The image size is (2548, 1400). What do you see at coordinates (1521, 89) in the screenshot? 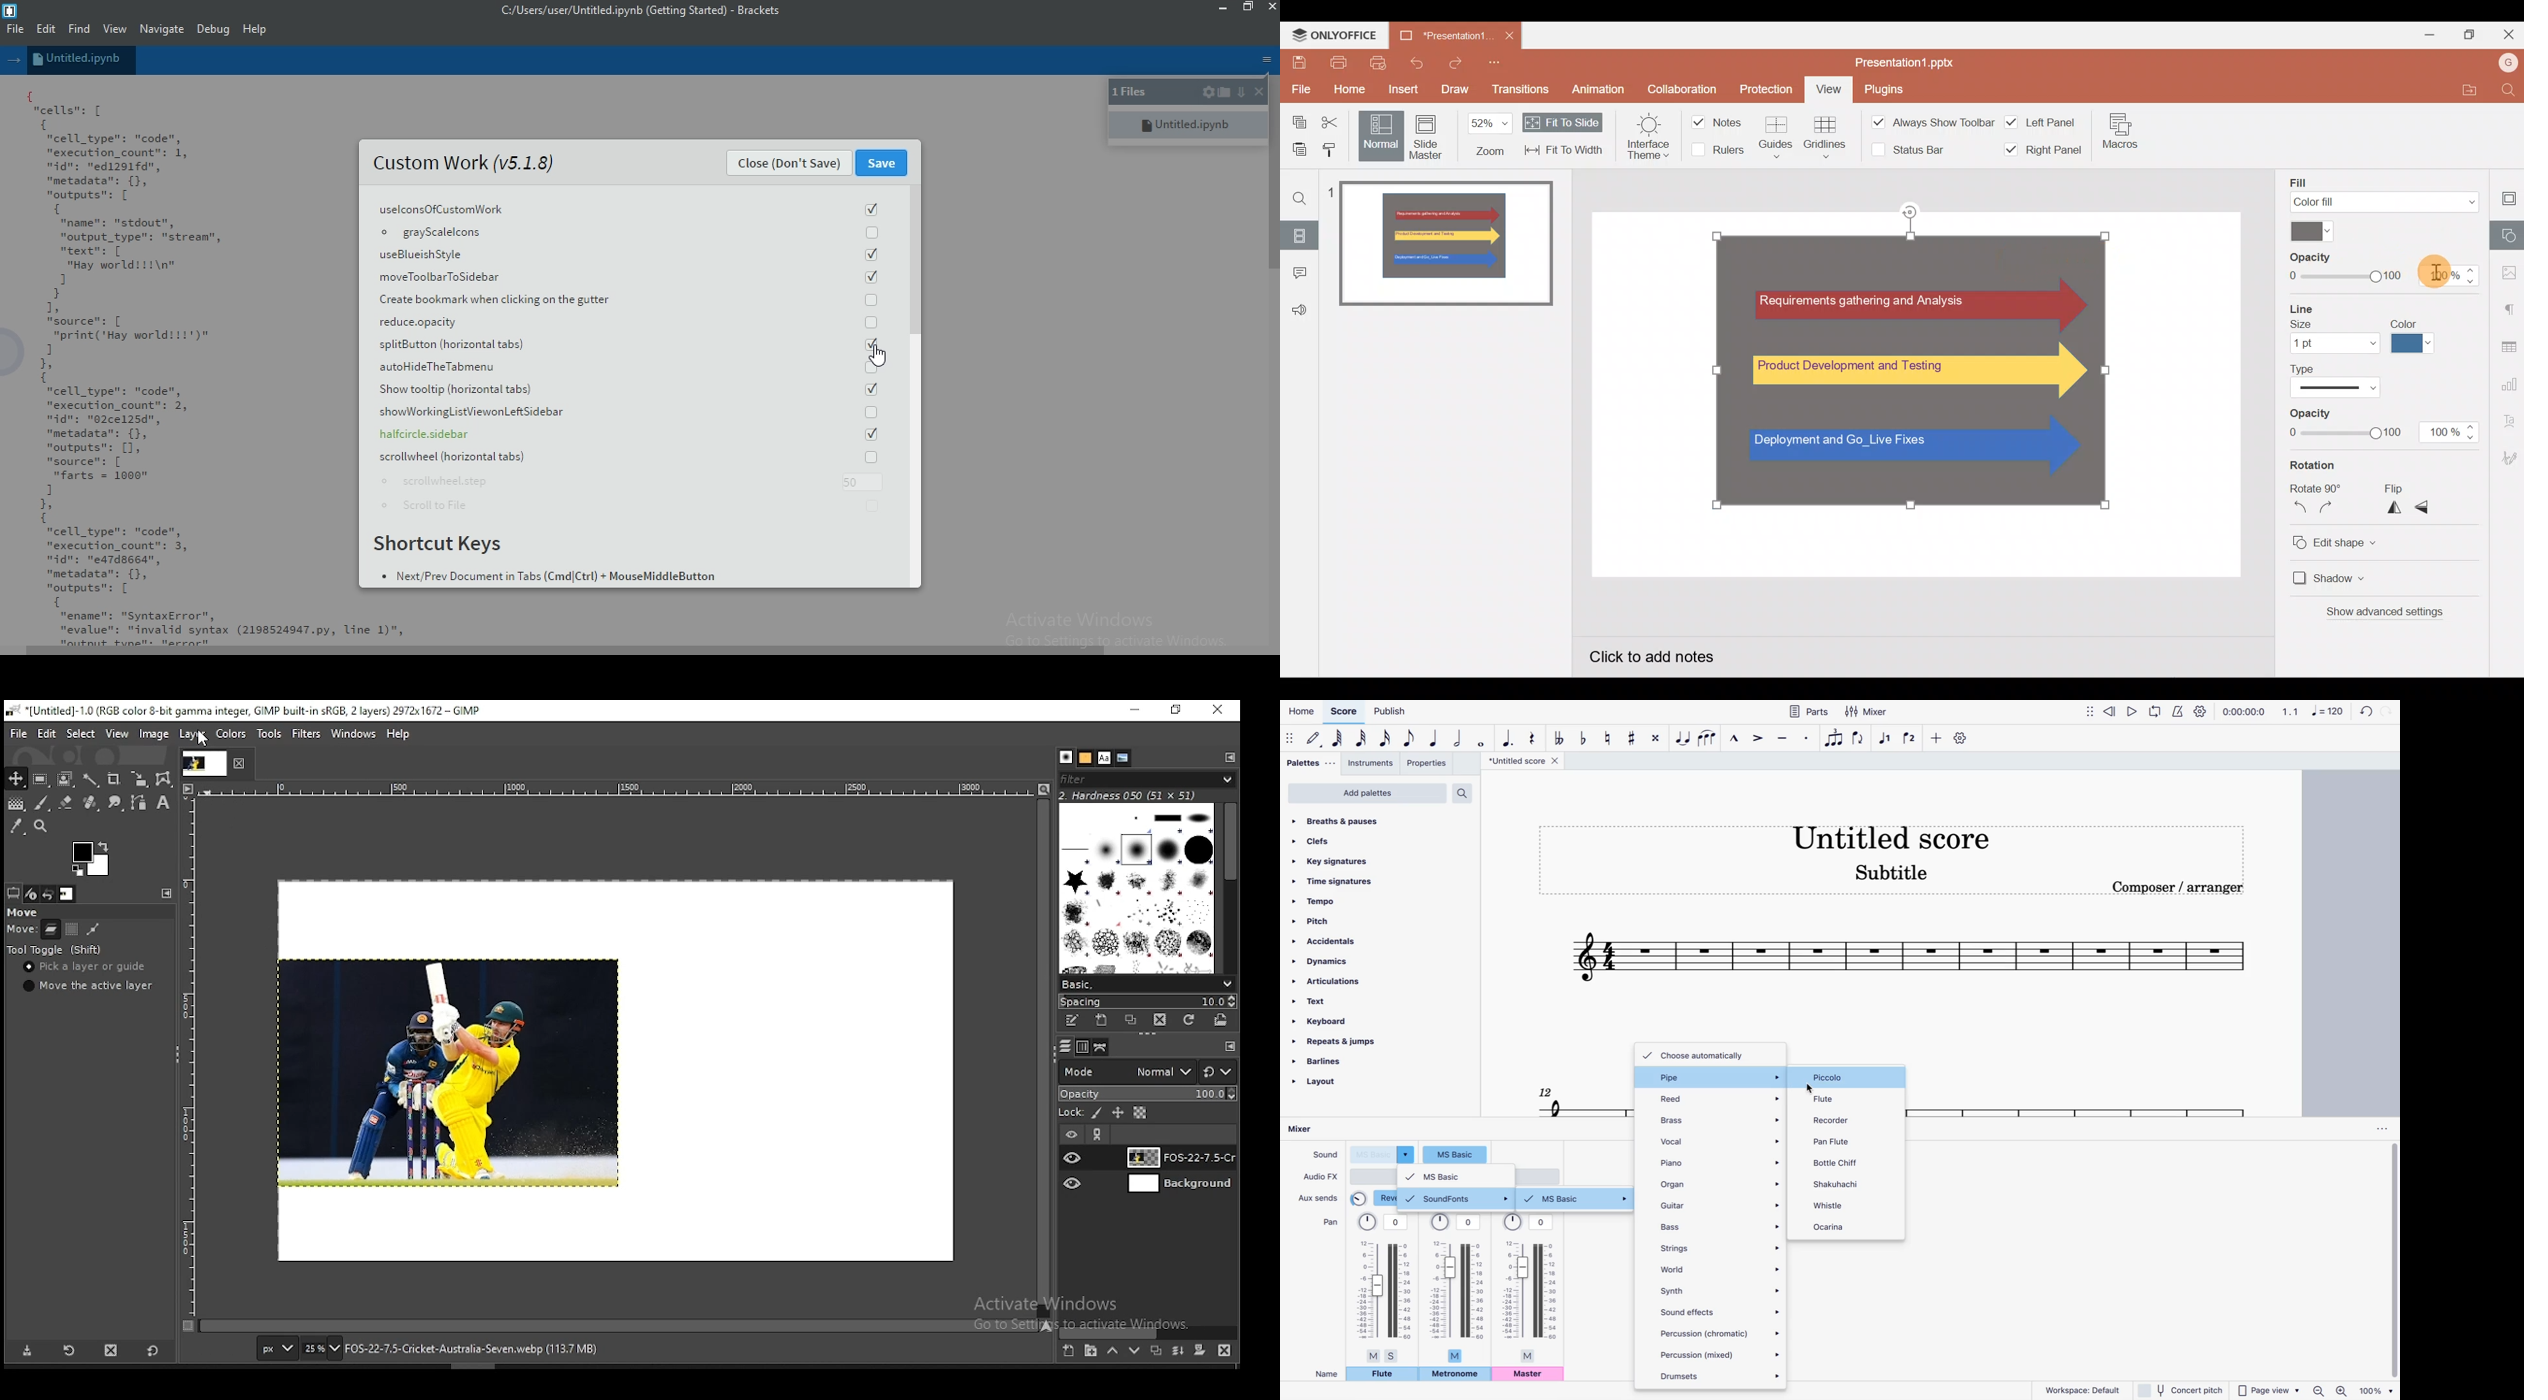
I see `Transitions` at bounding box center [1521, 89].